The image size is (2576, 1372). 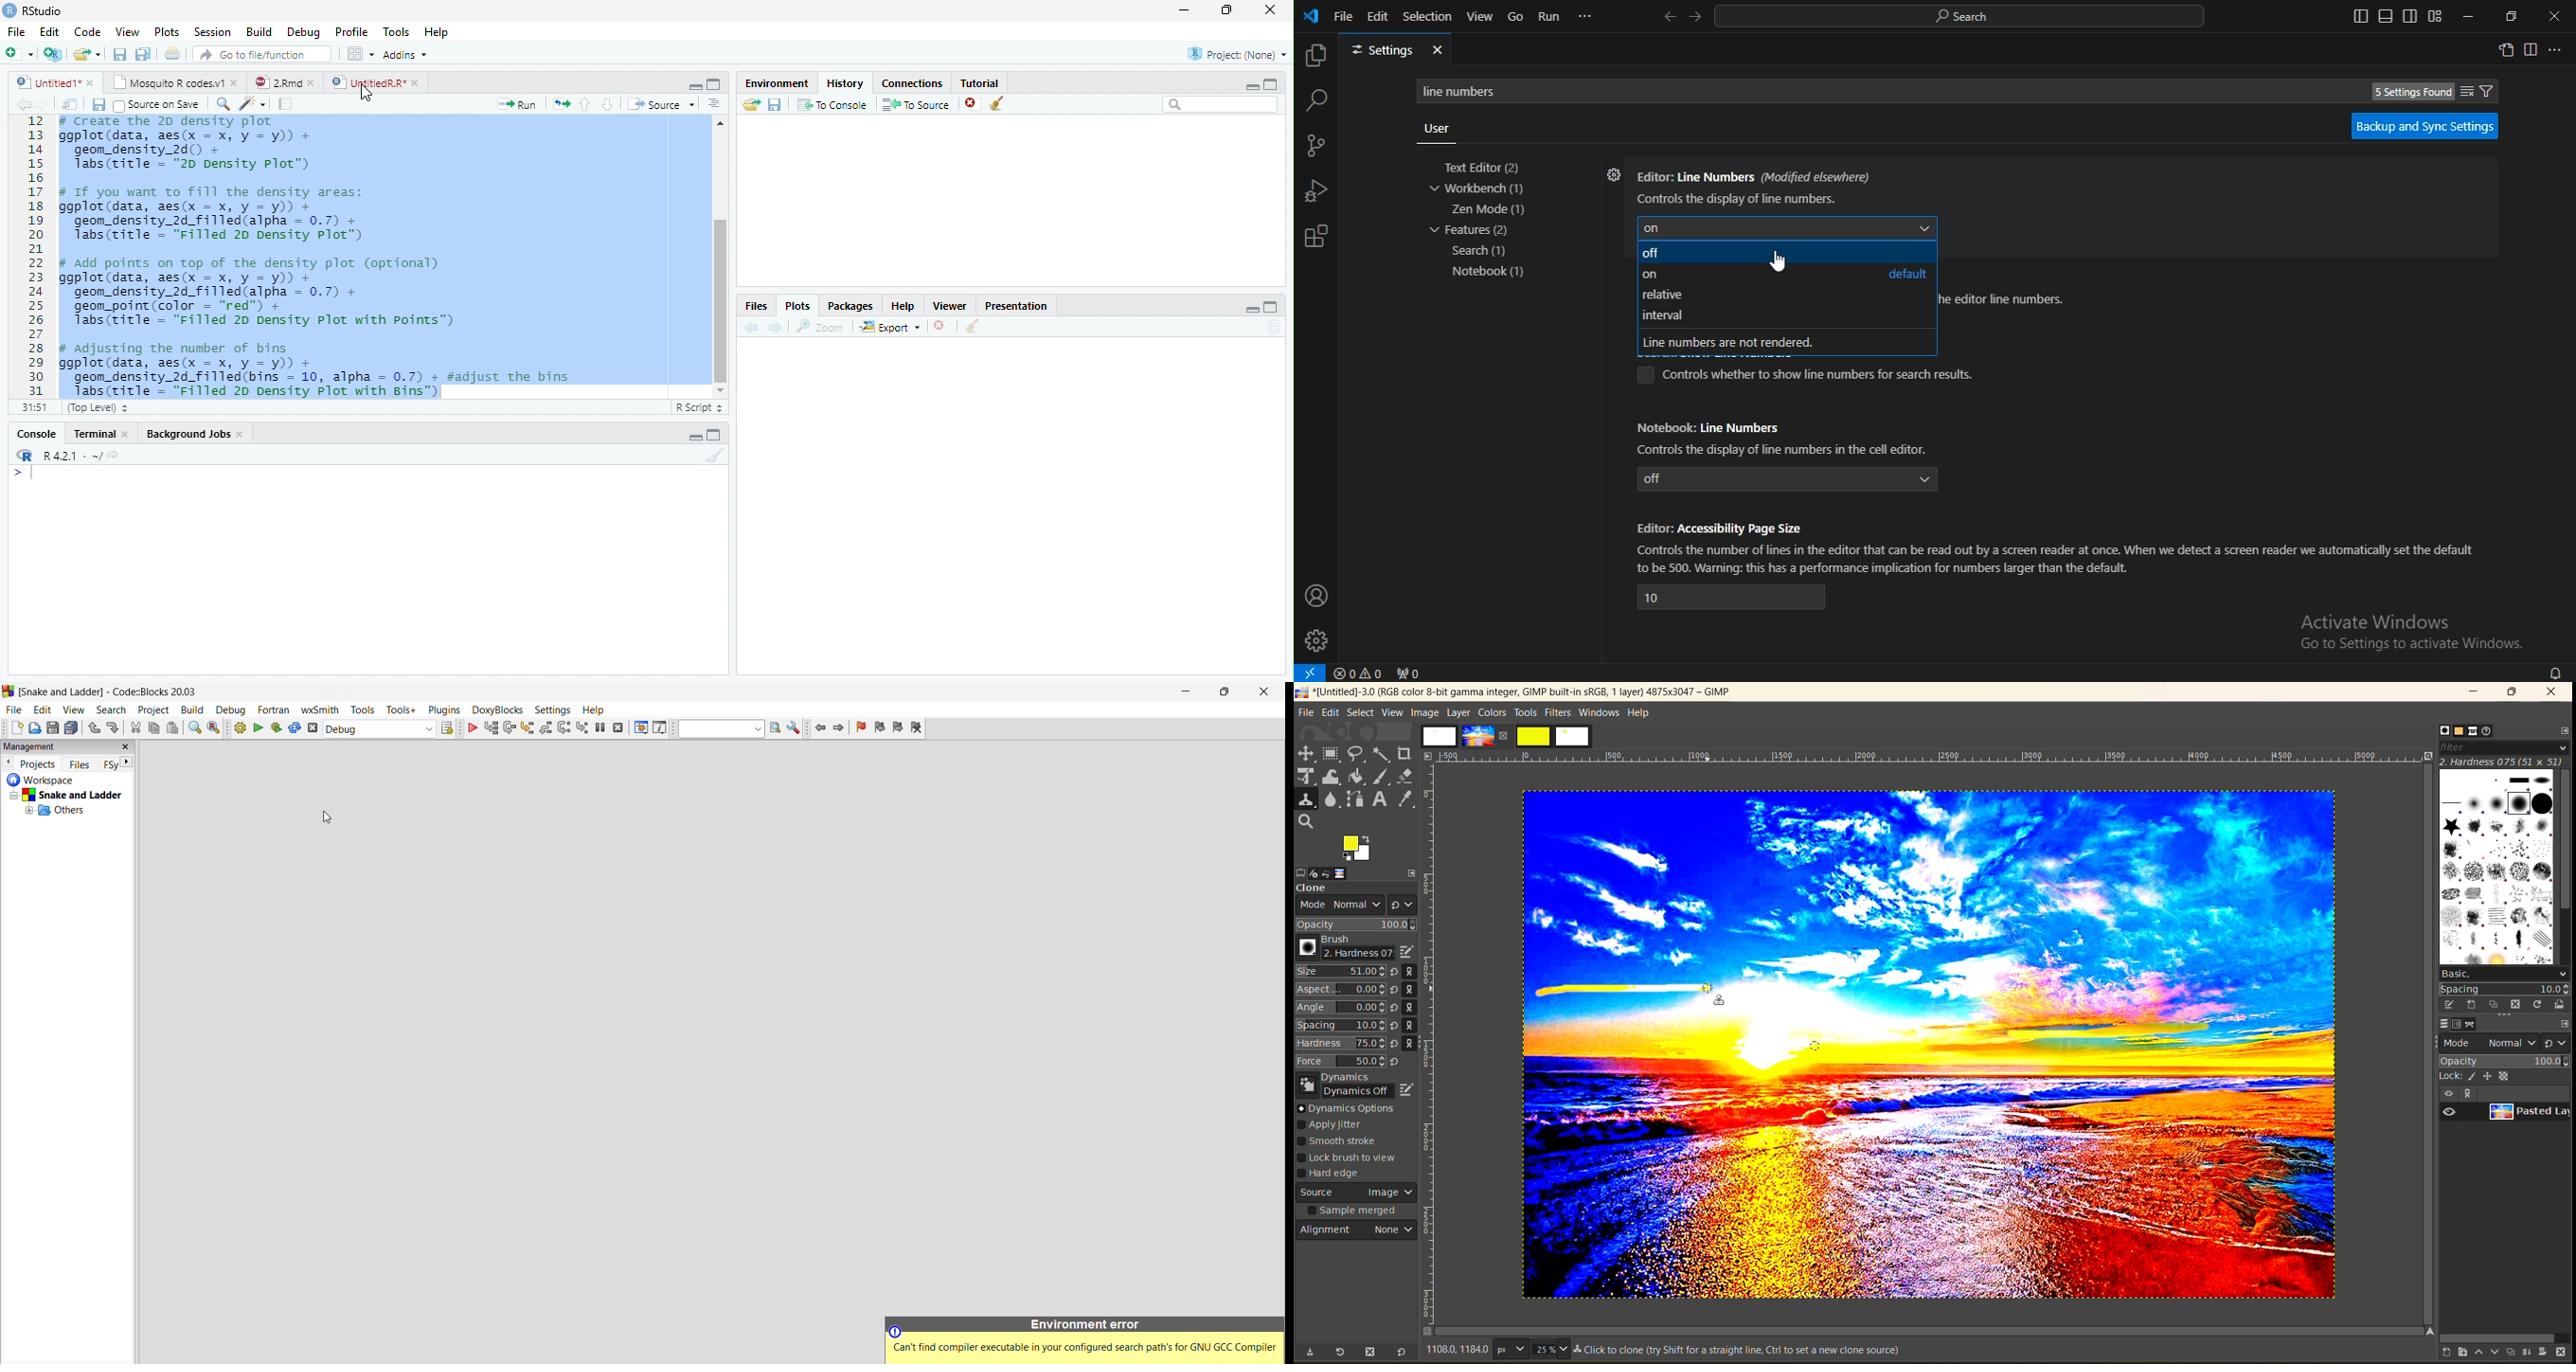 I want to click on Debug, so click(x=304, y=33).